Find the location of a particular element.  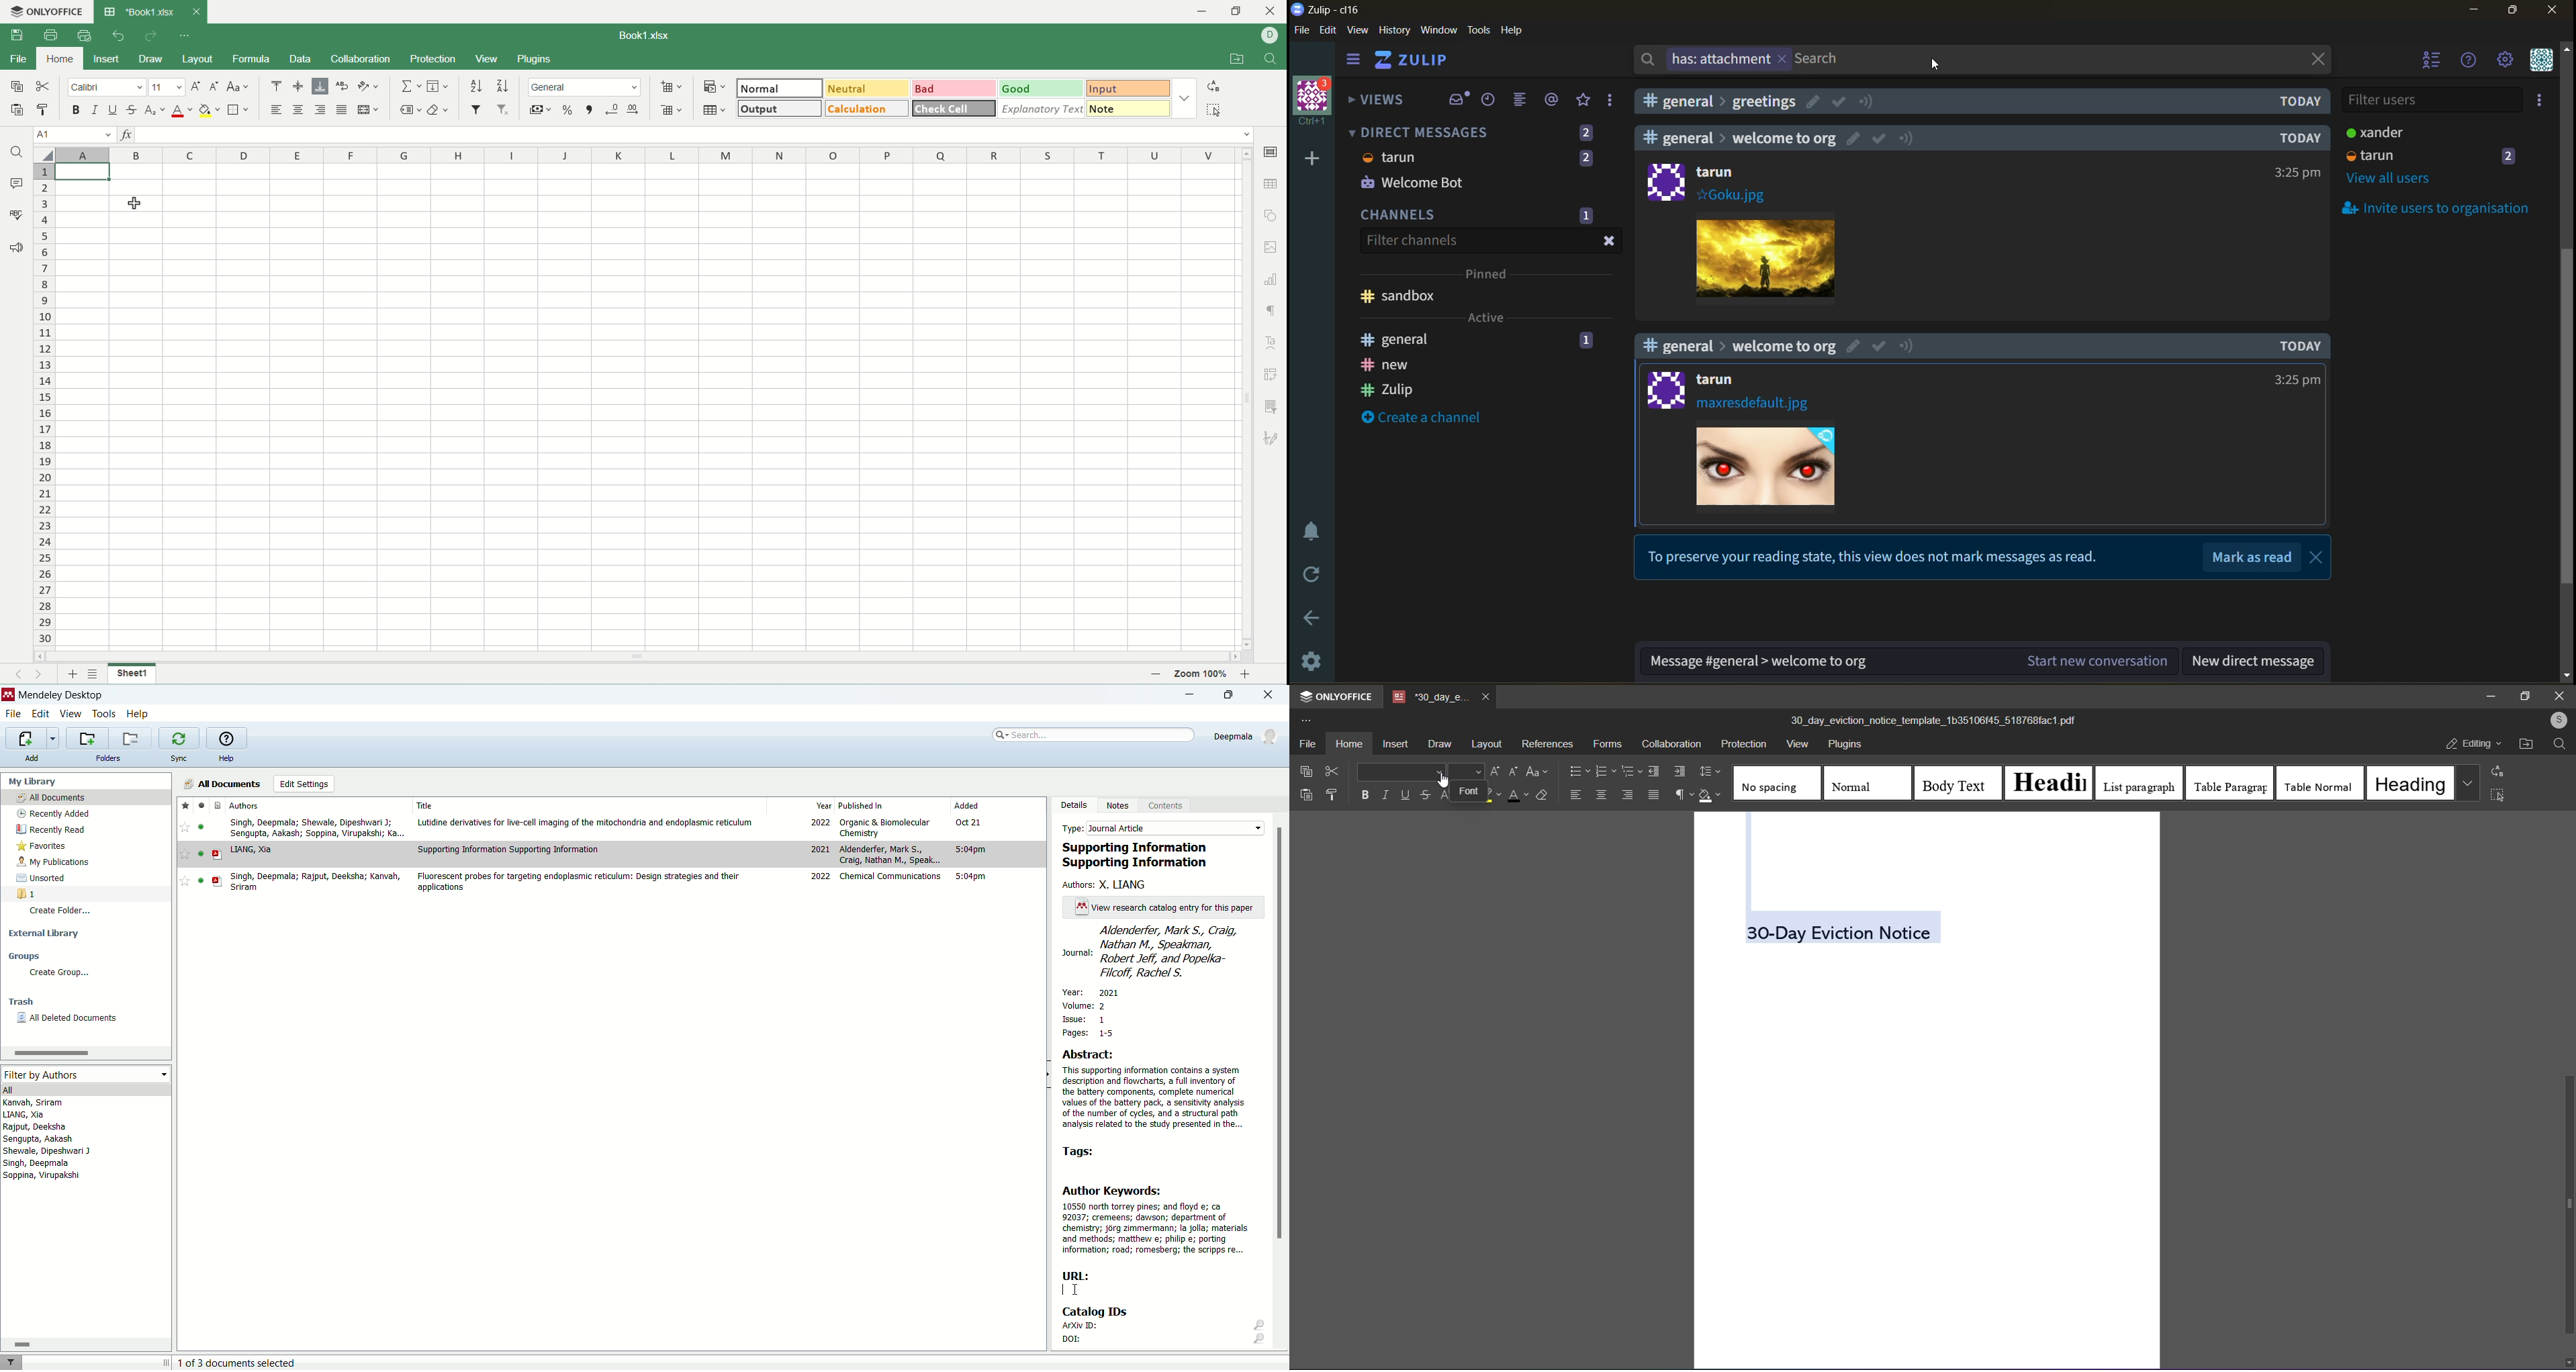

year: 2021 is located at coordinates (1098, 991).